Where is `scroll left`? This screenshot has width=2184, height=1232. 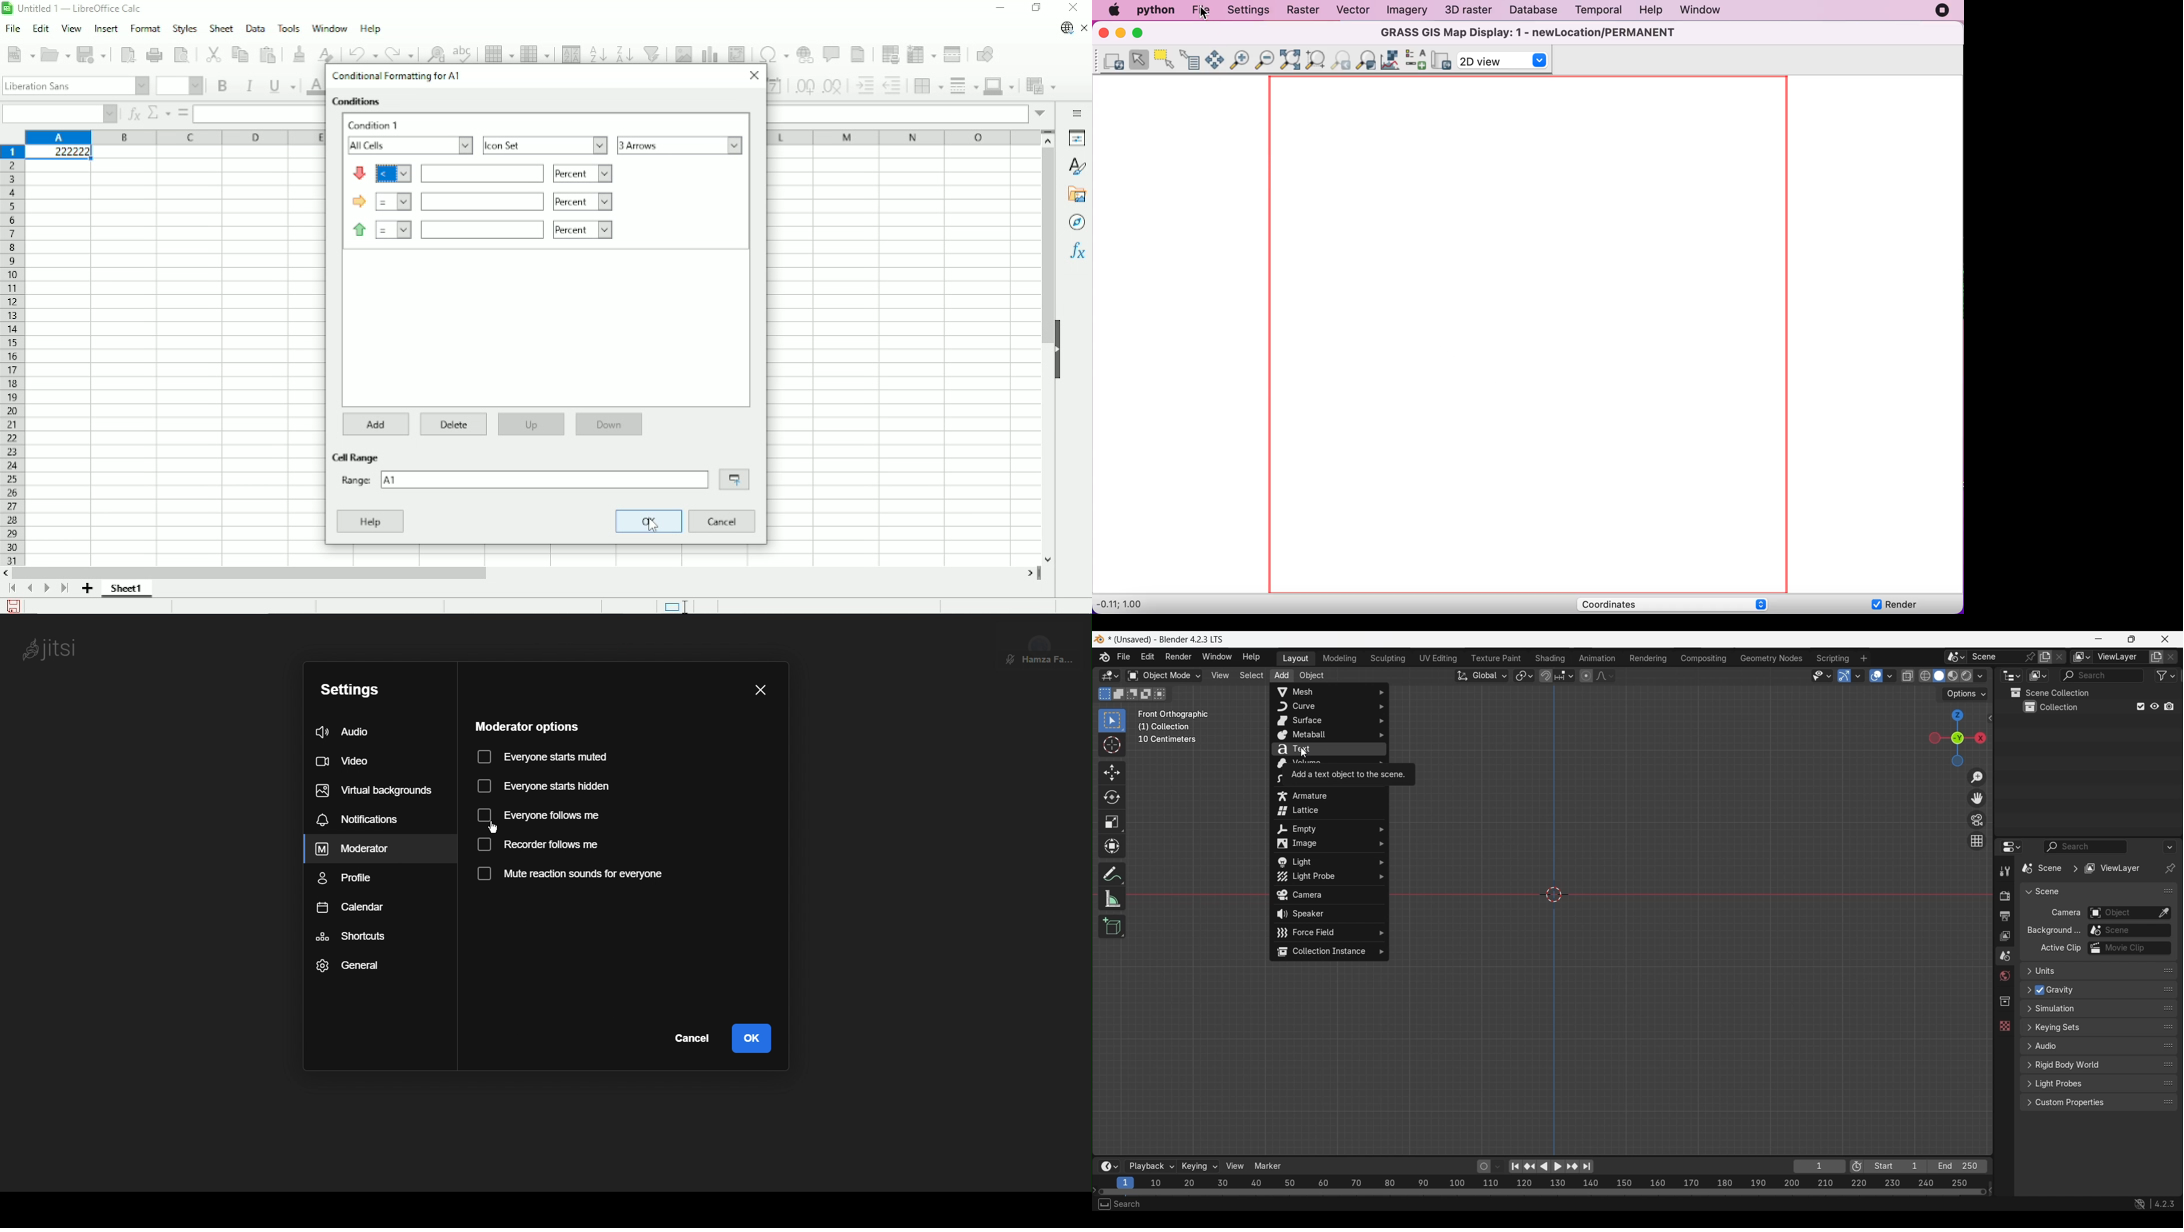
scroll left is located at coordinates (8, 573).